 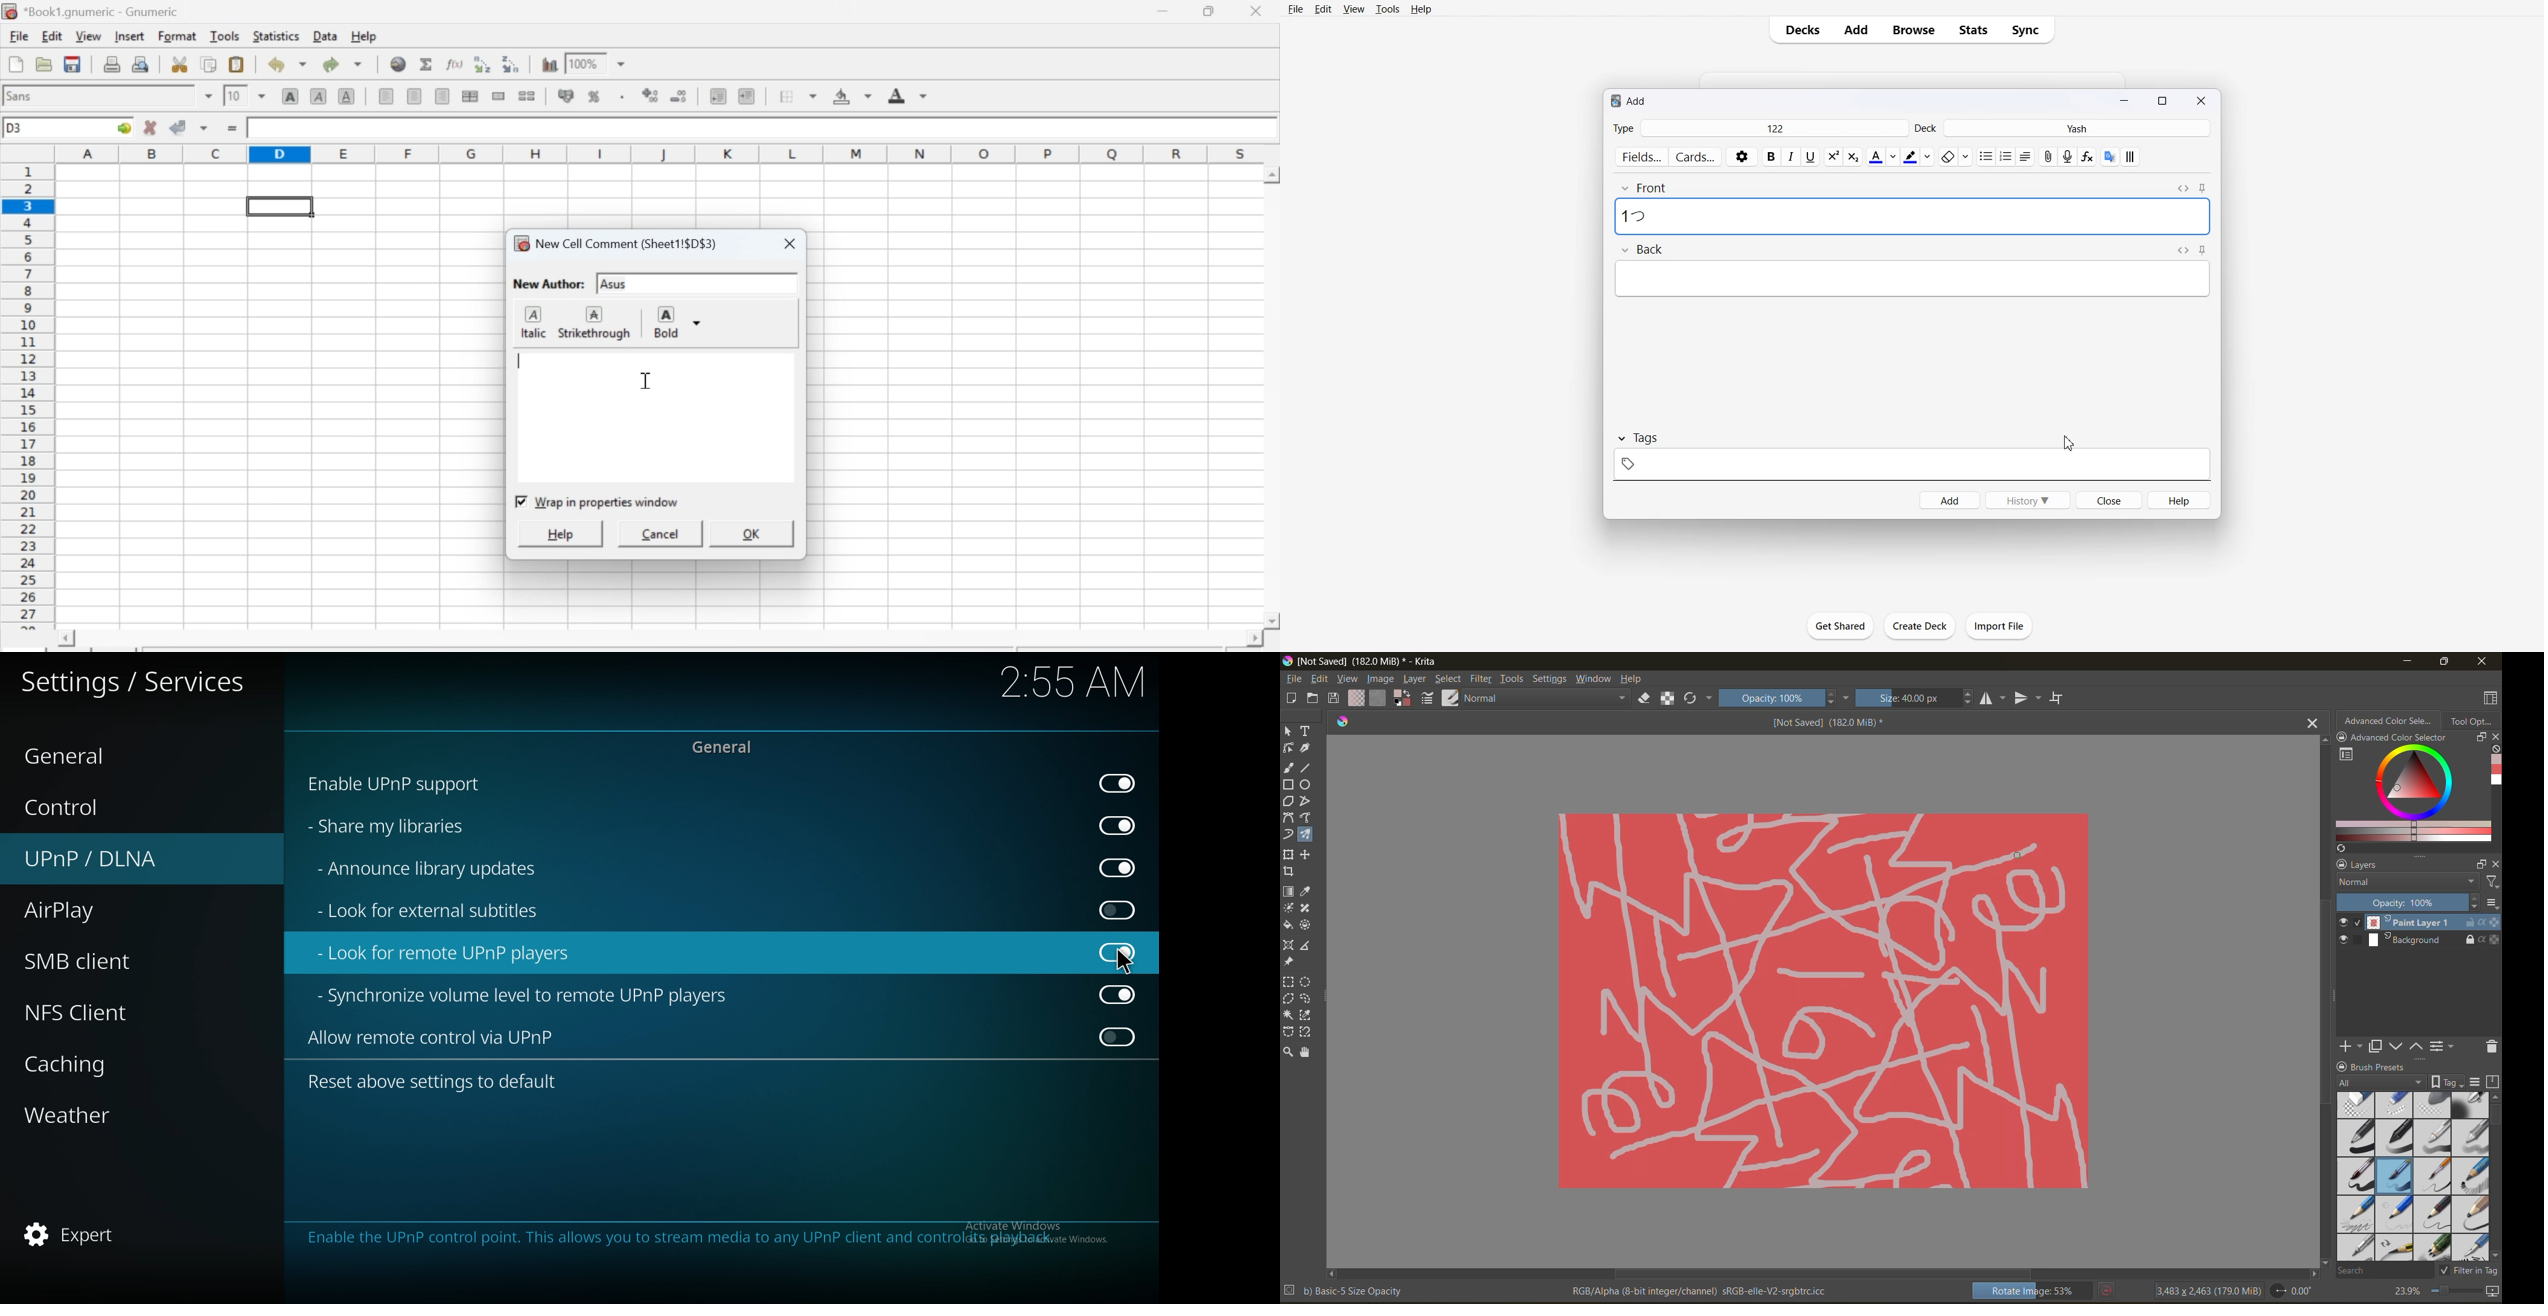 I want to click on Print preview, so click(x=144, y=64).